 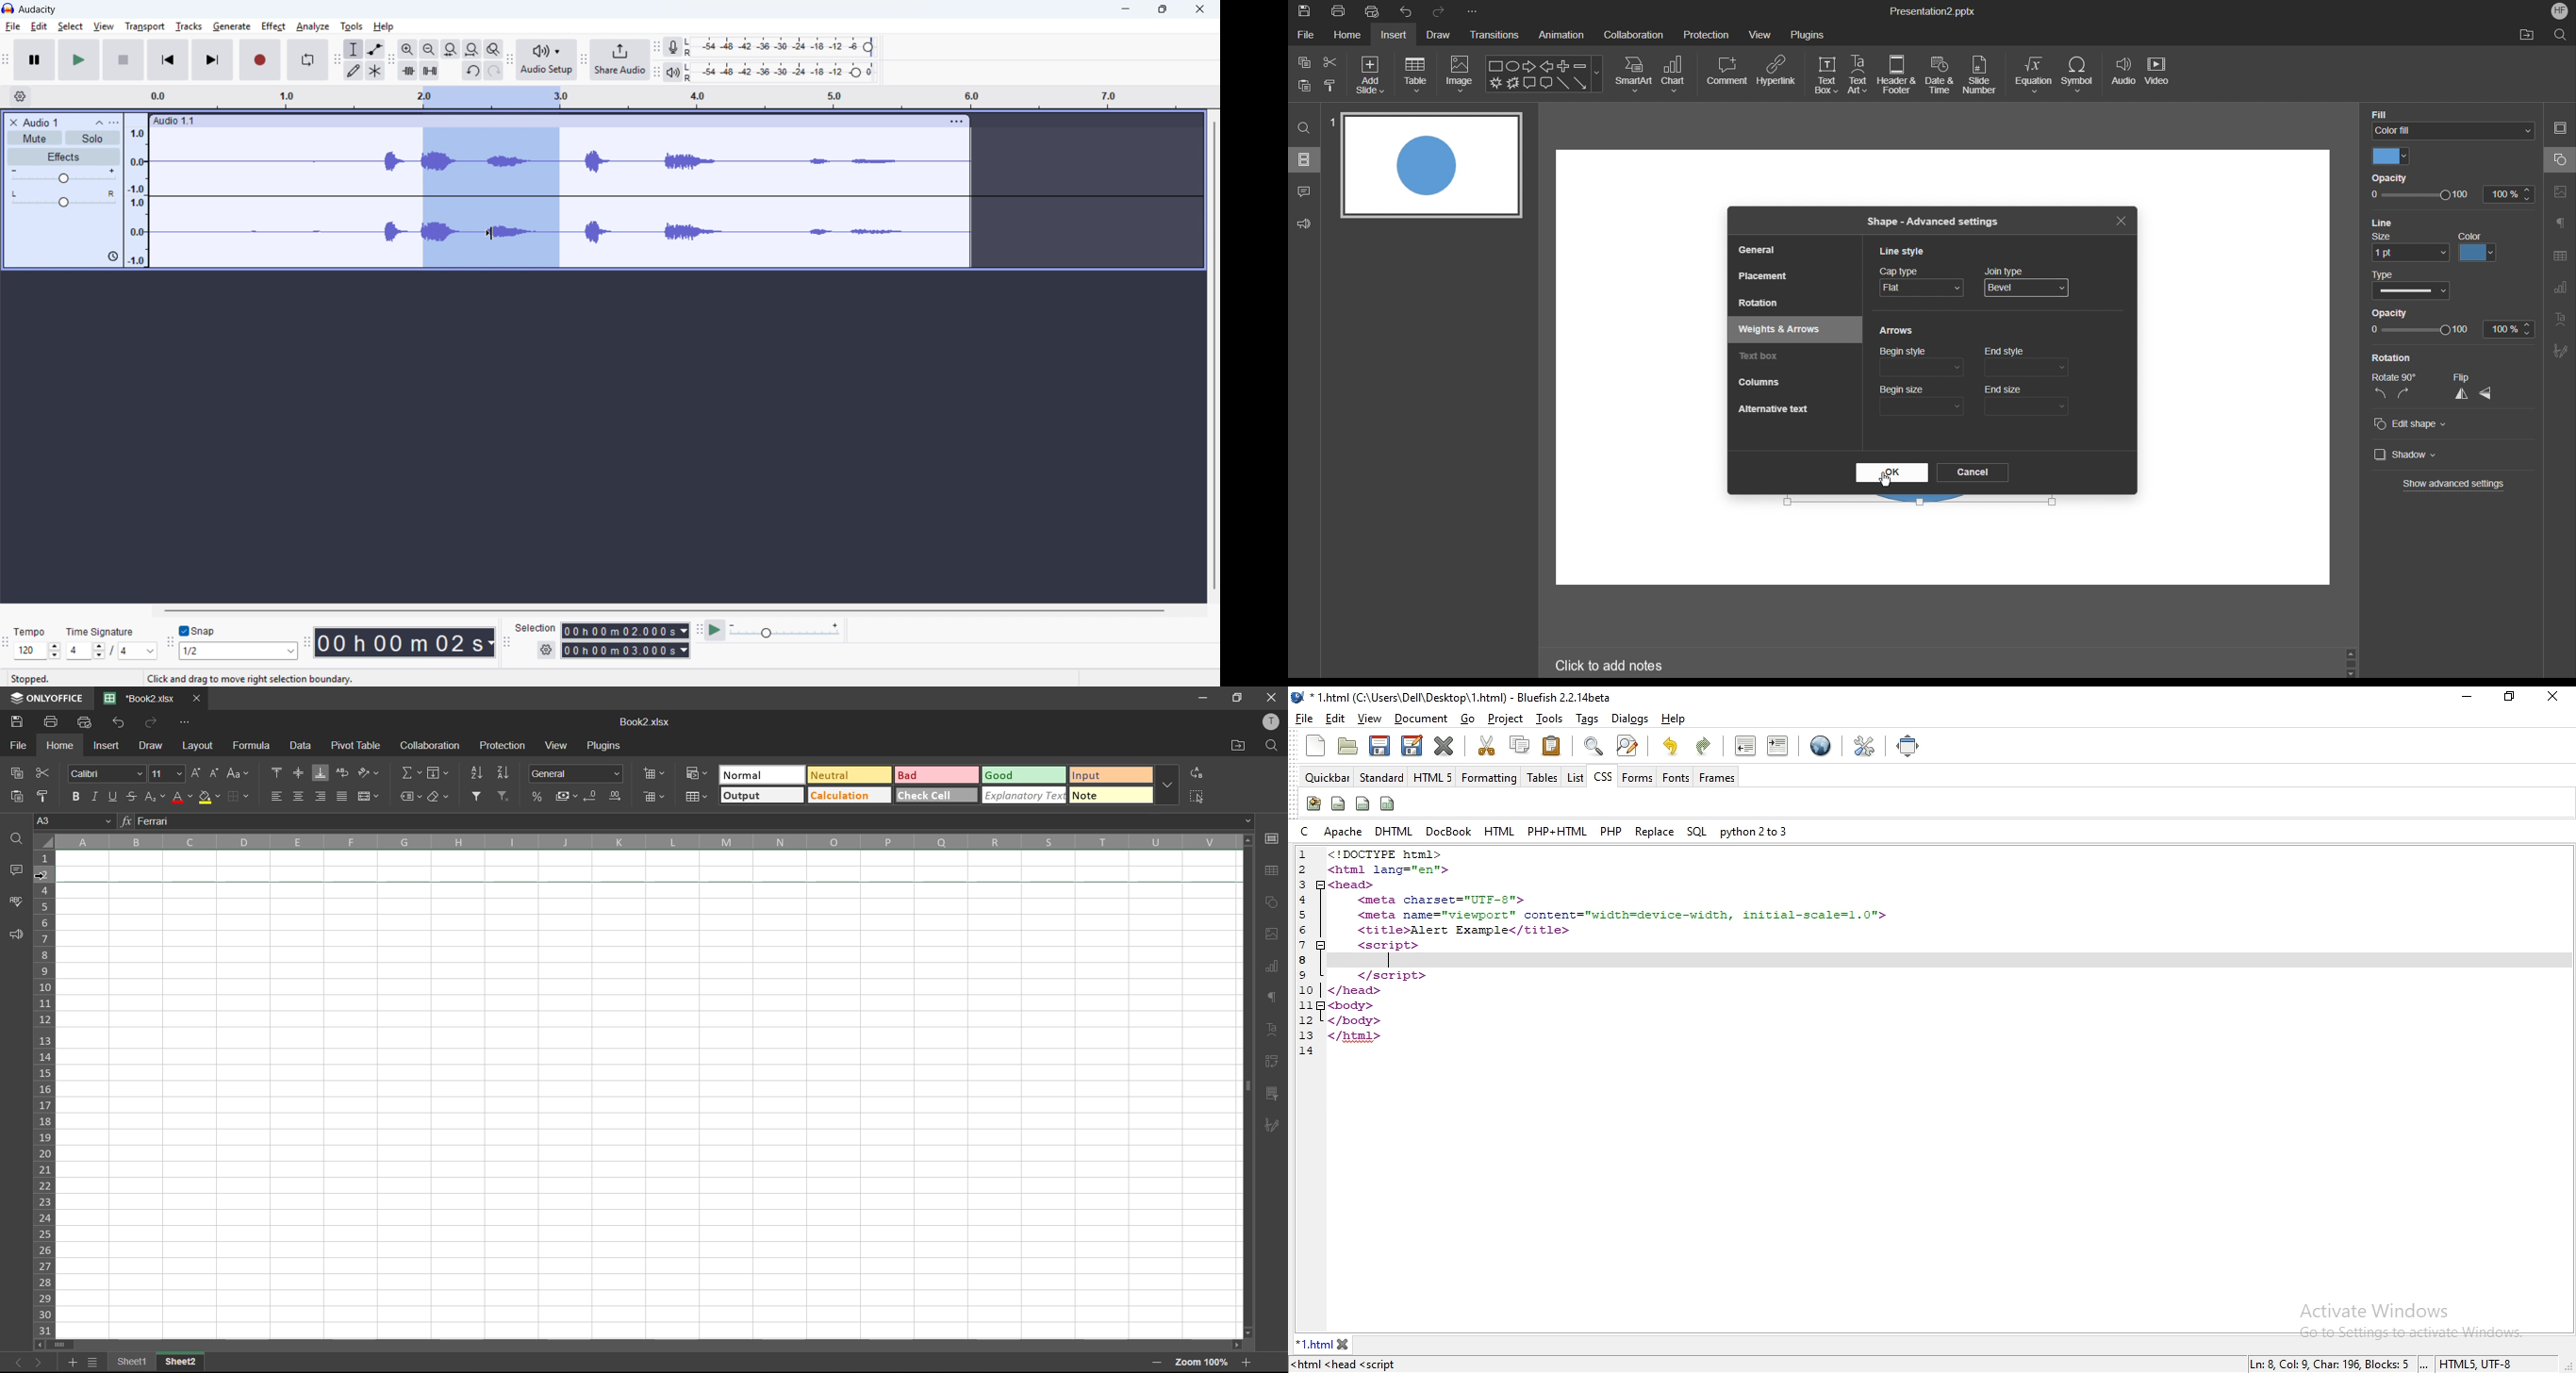 I want to click on Fit project to width, so click(x=472, y=49).